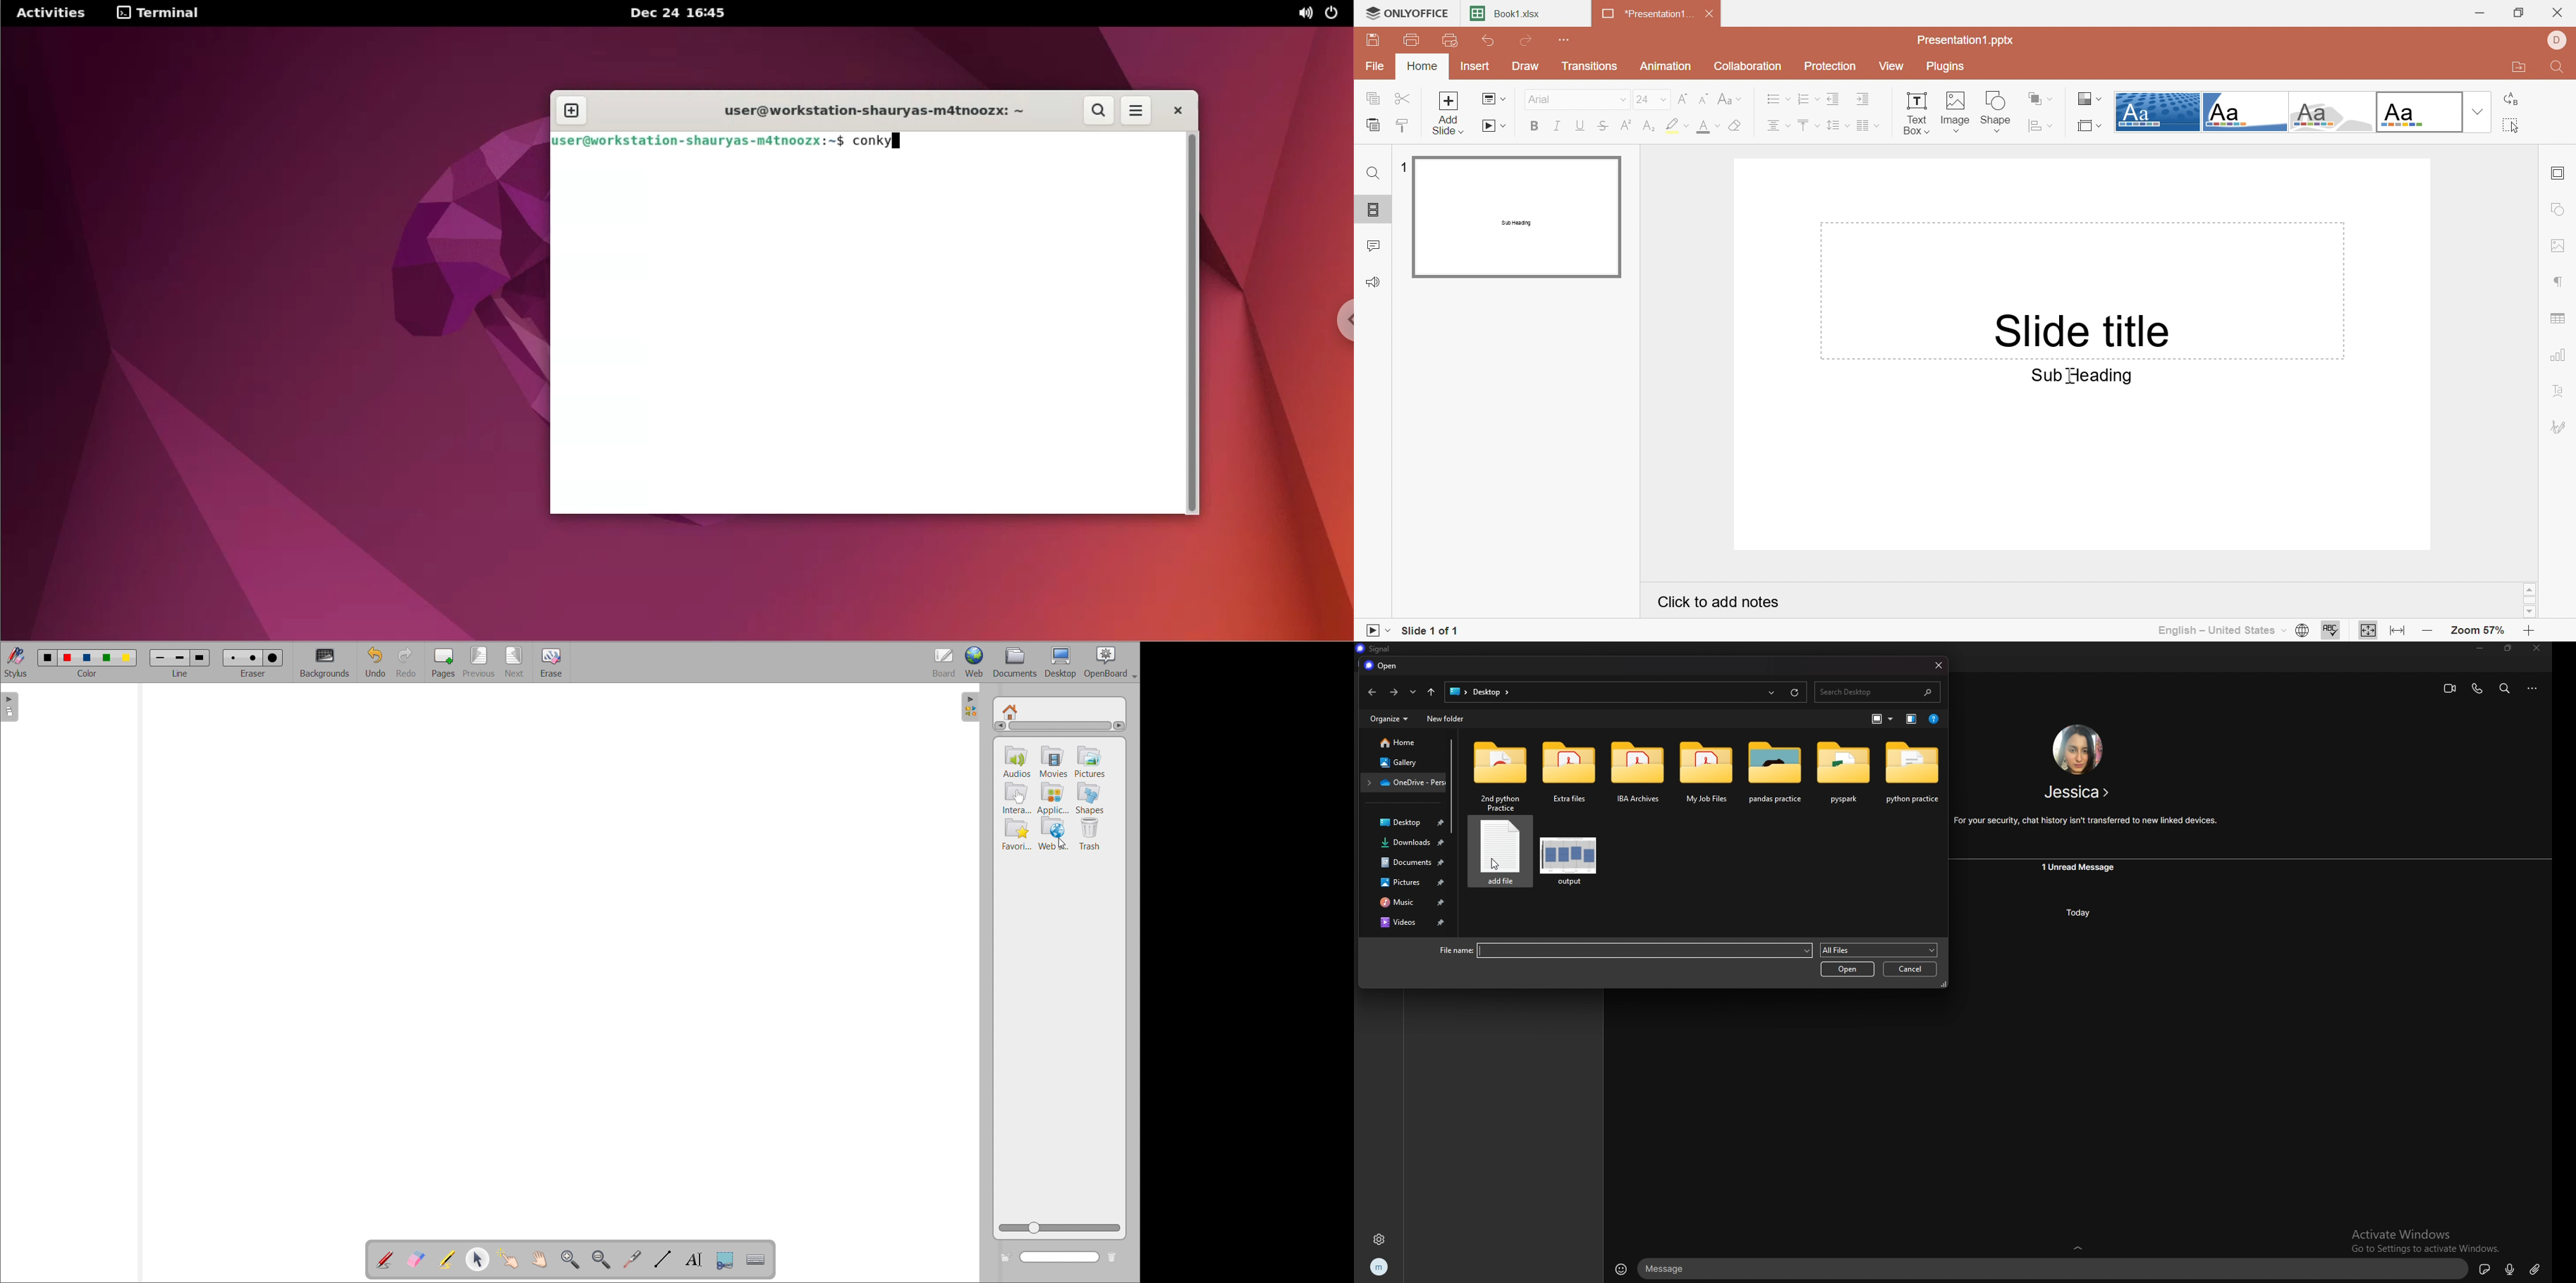 This screenshot has height=1288, width=2576. I want to click on undo, so click(376, 662).